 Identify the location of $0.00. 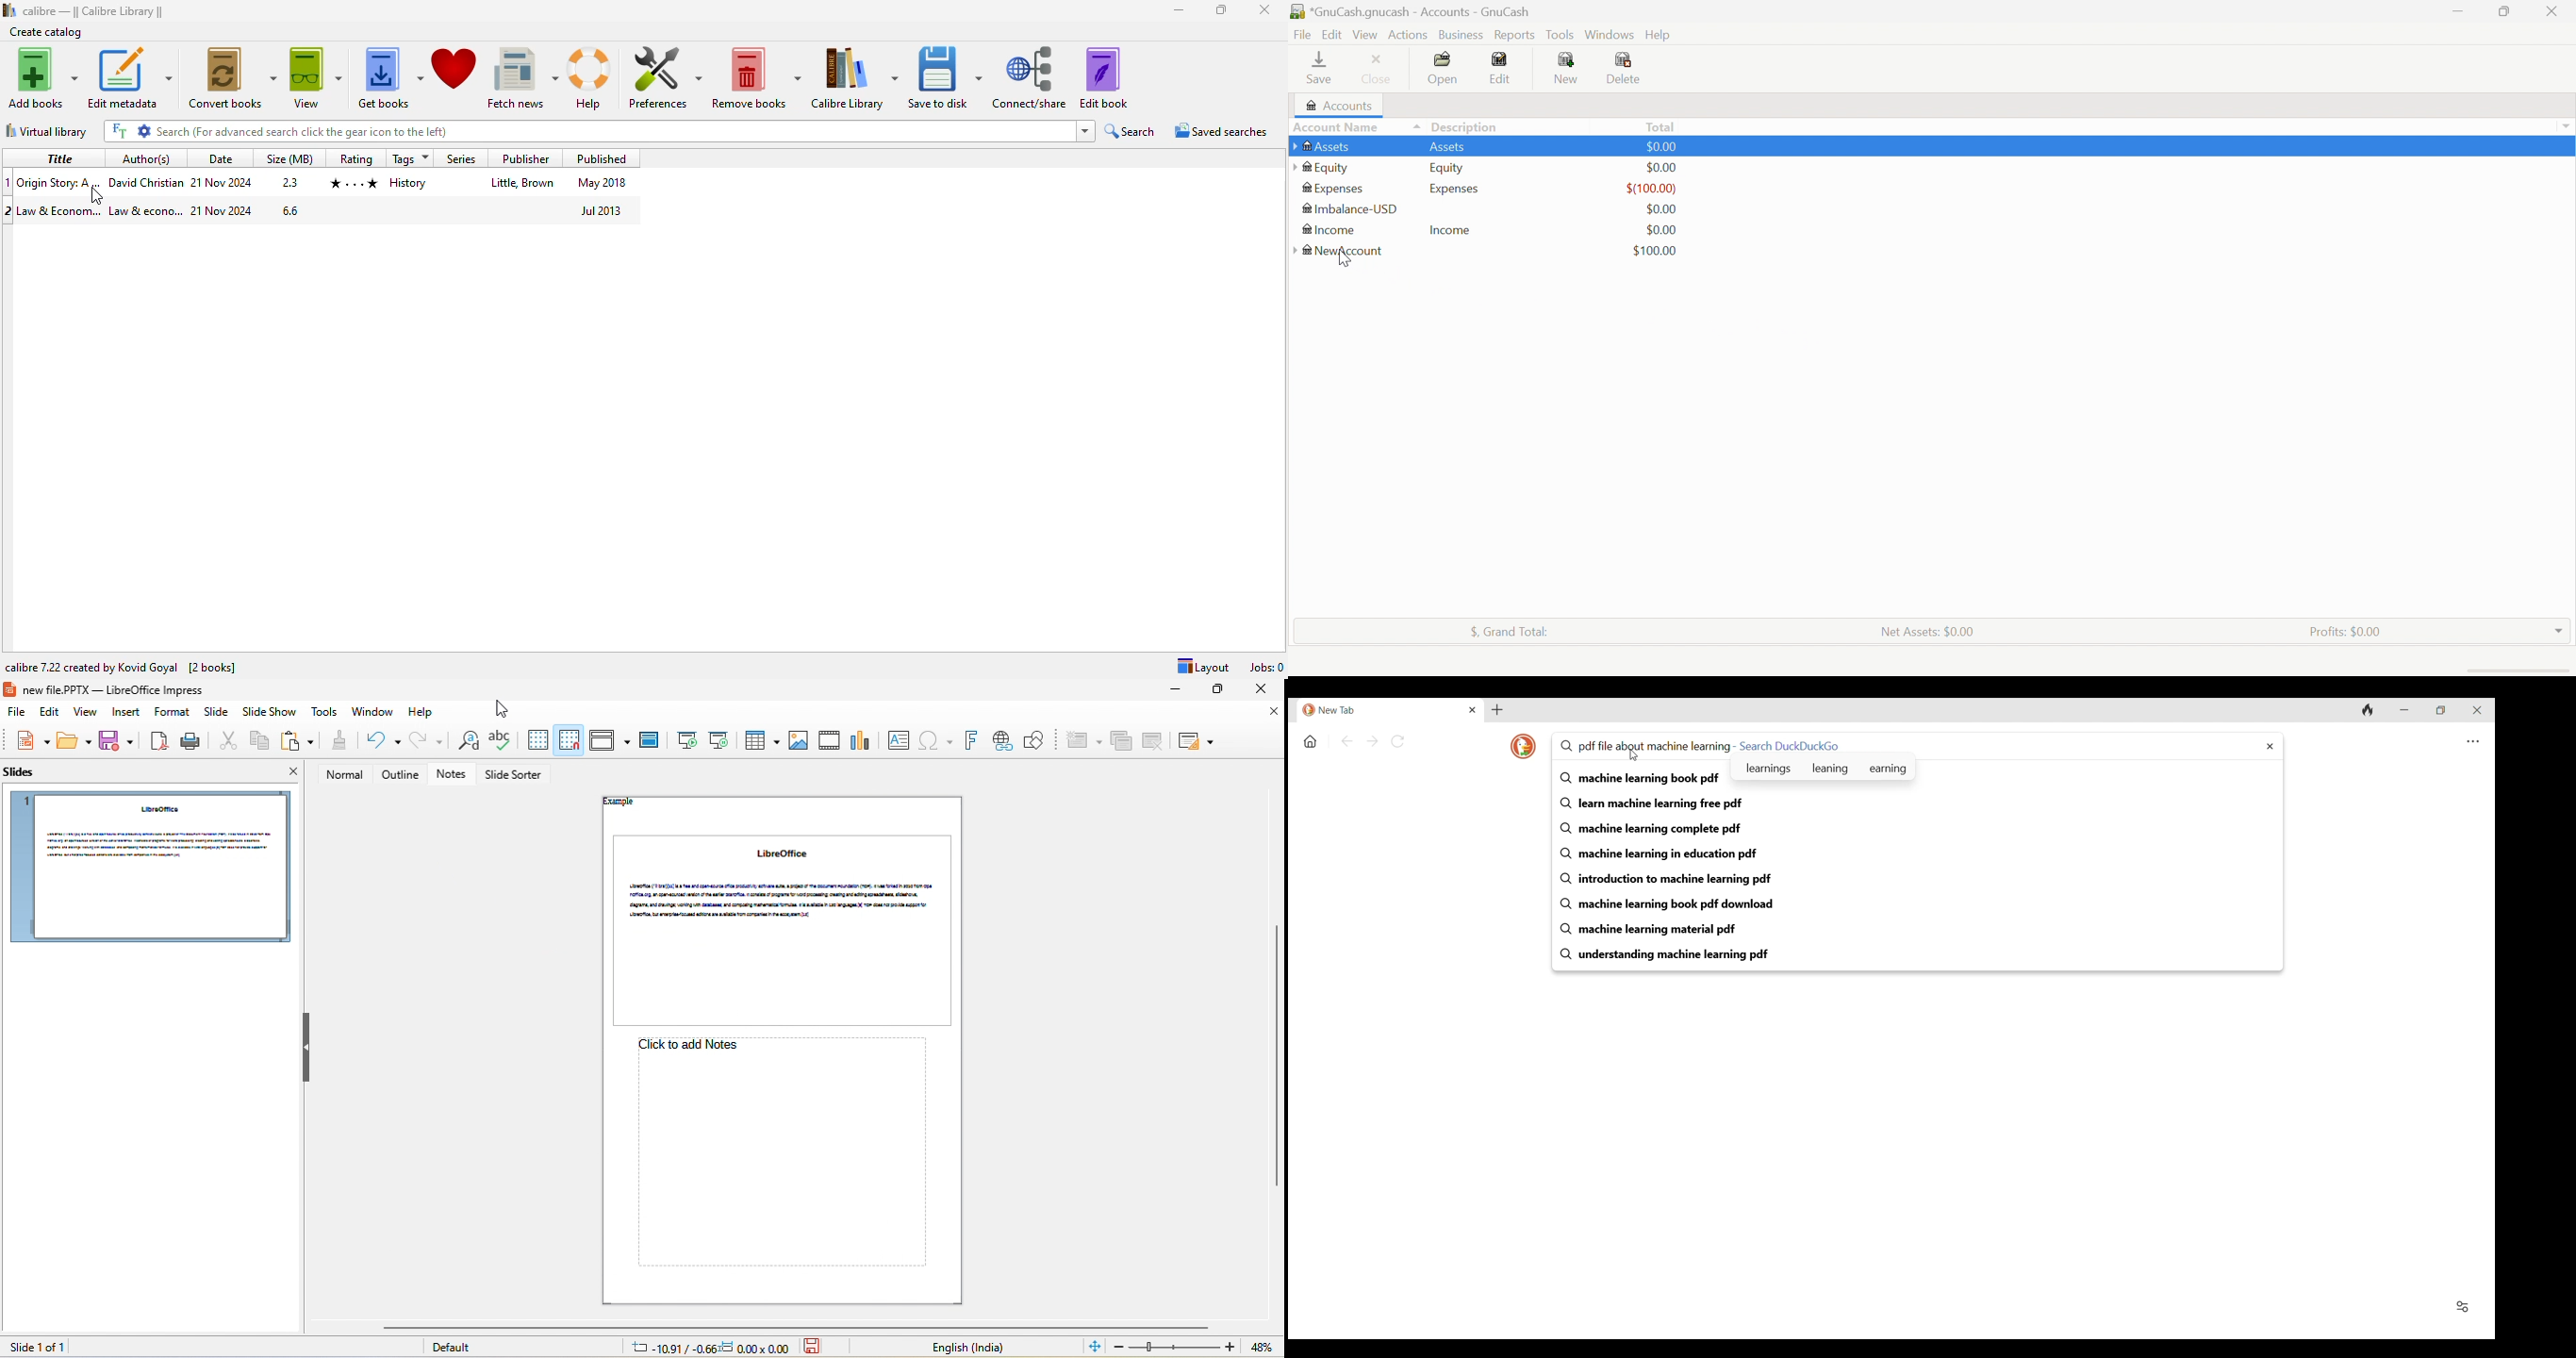
(1660, 168).